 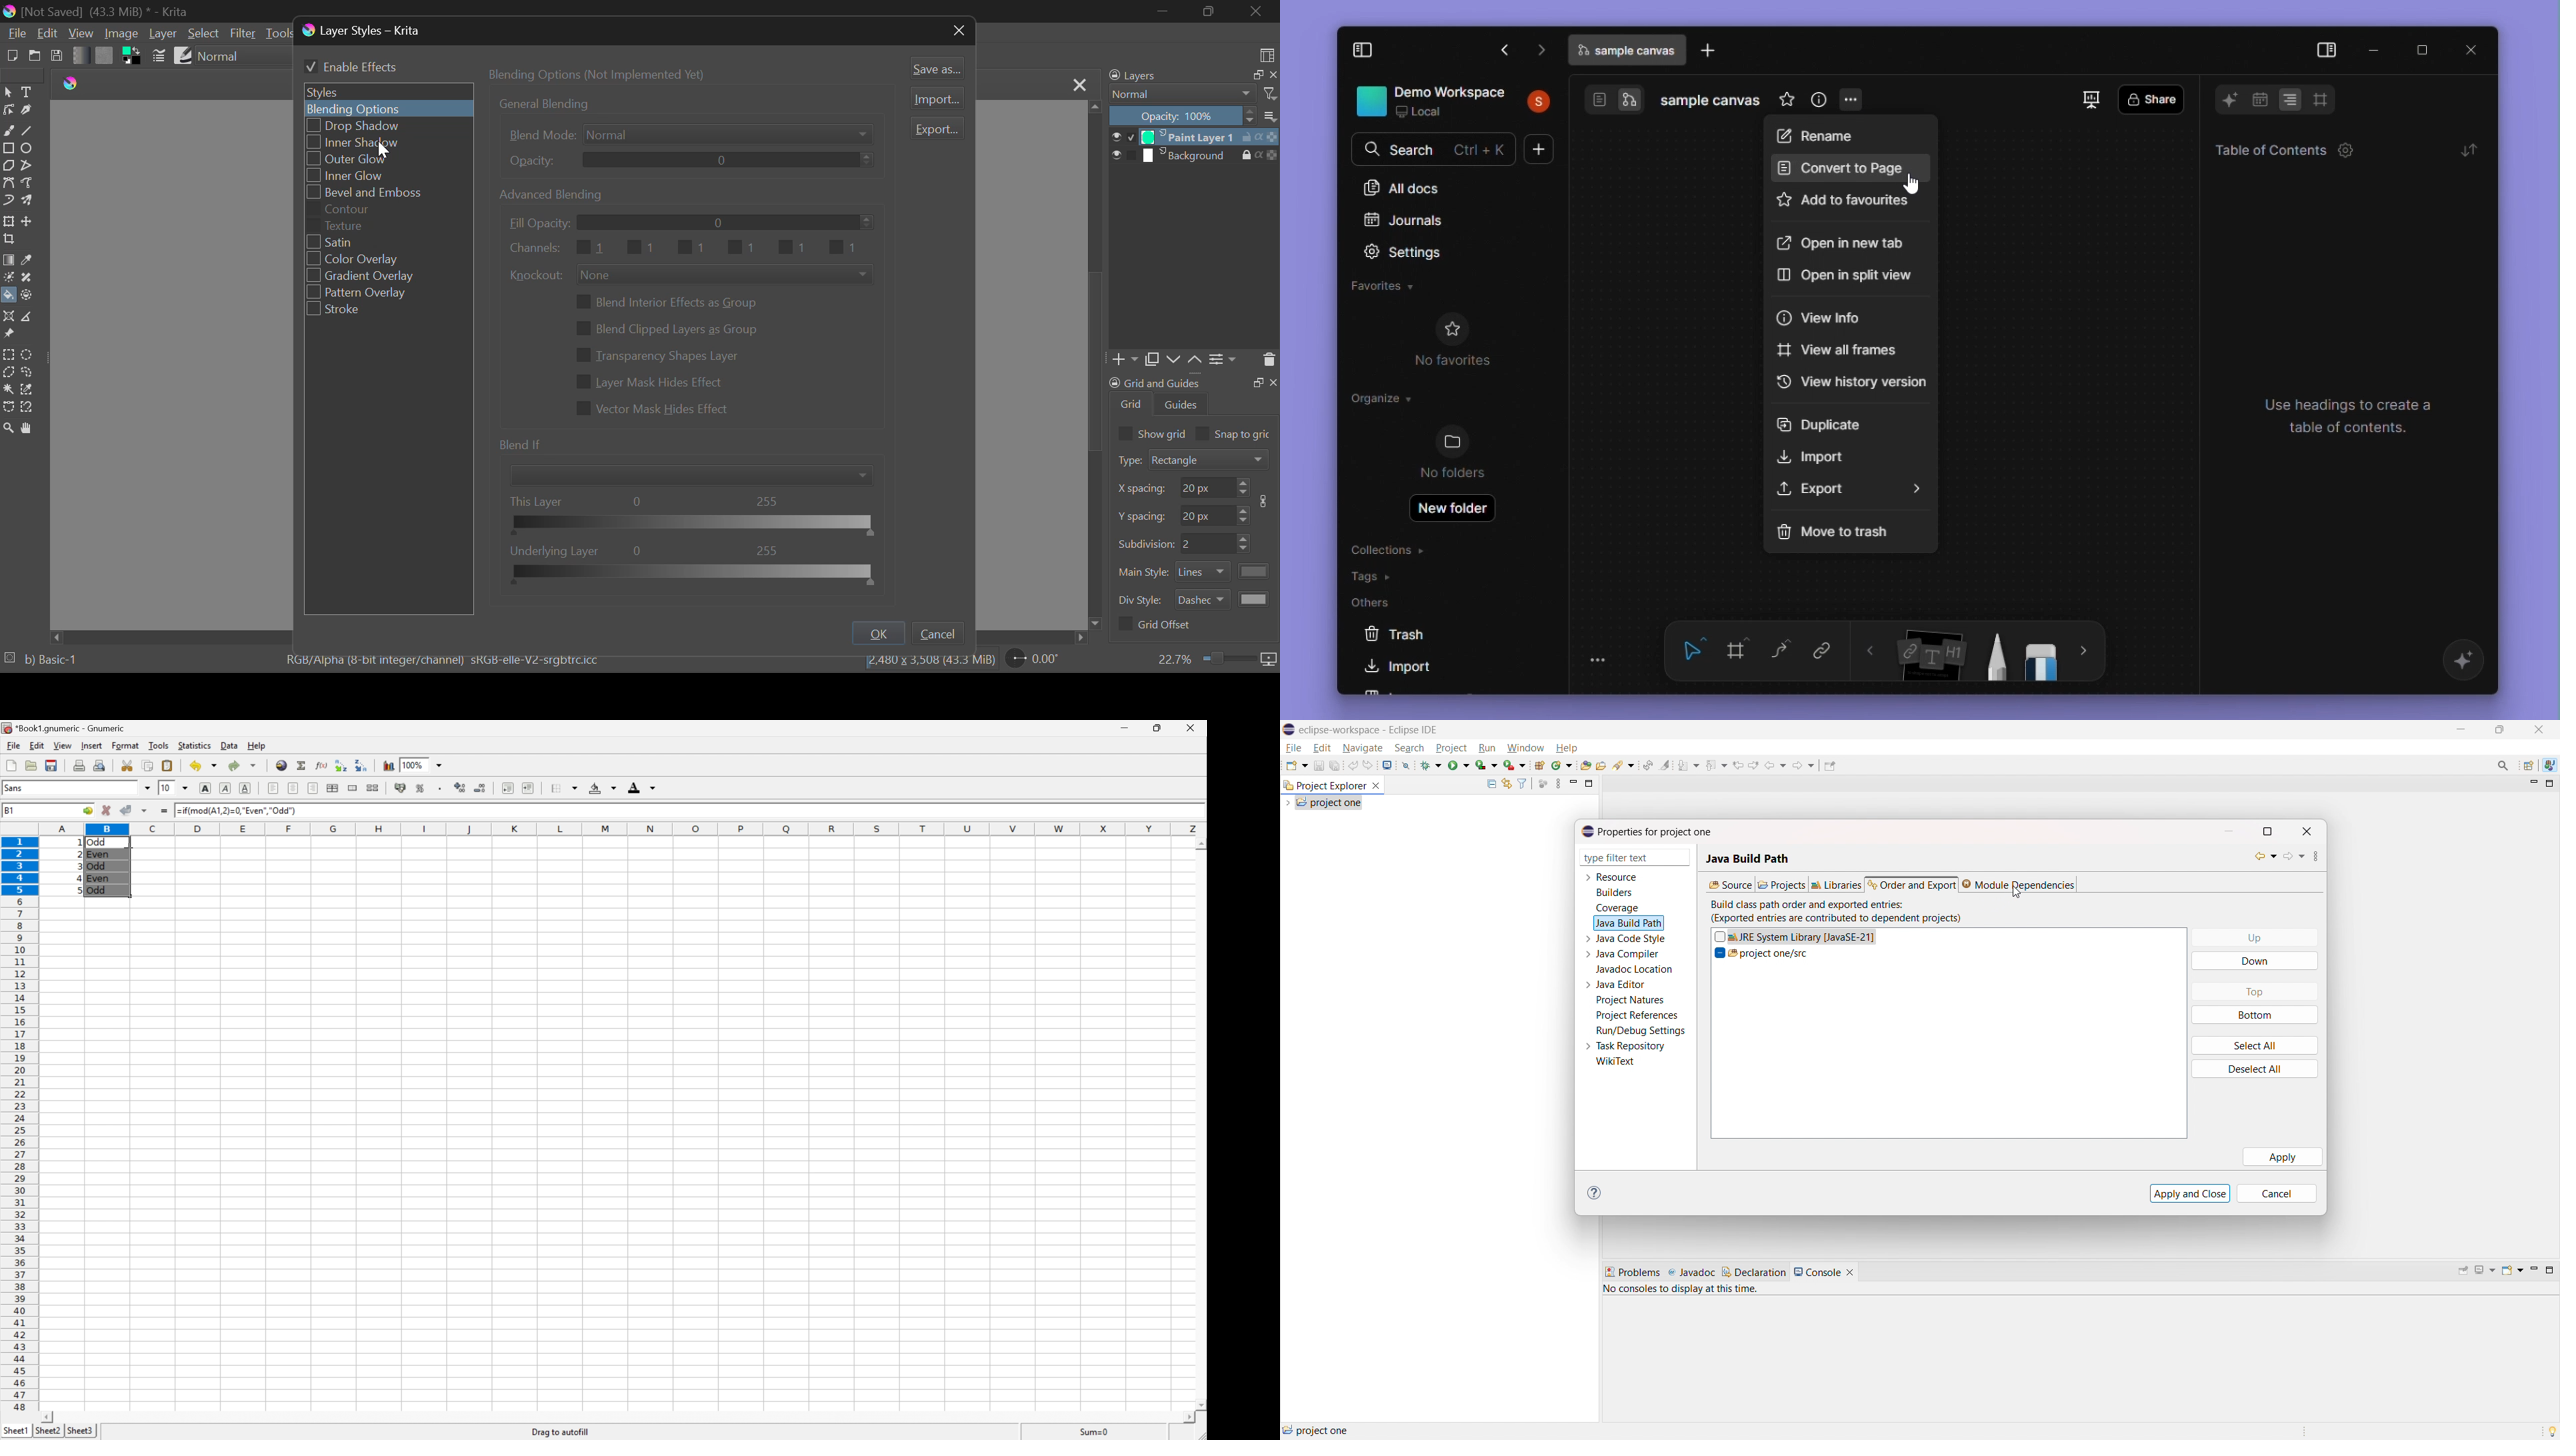 What do you see at coordinates (159, 745) in the screenshot?
I see `Tools` at bounding box center [159, 745].